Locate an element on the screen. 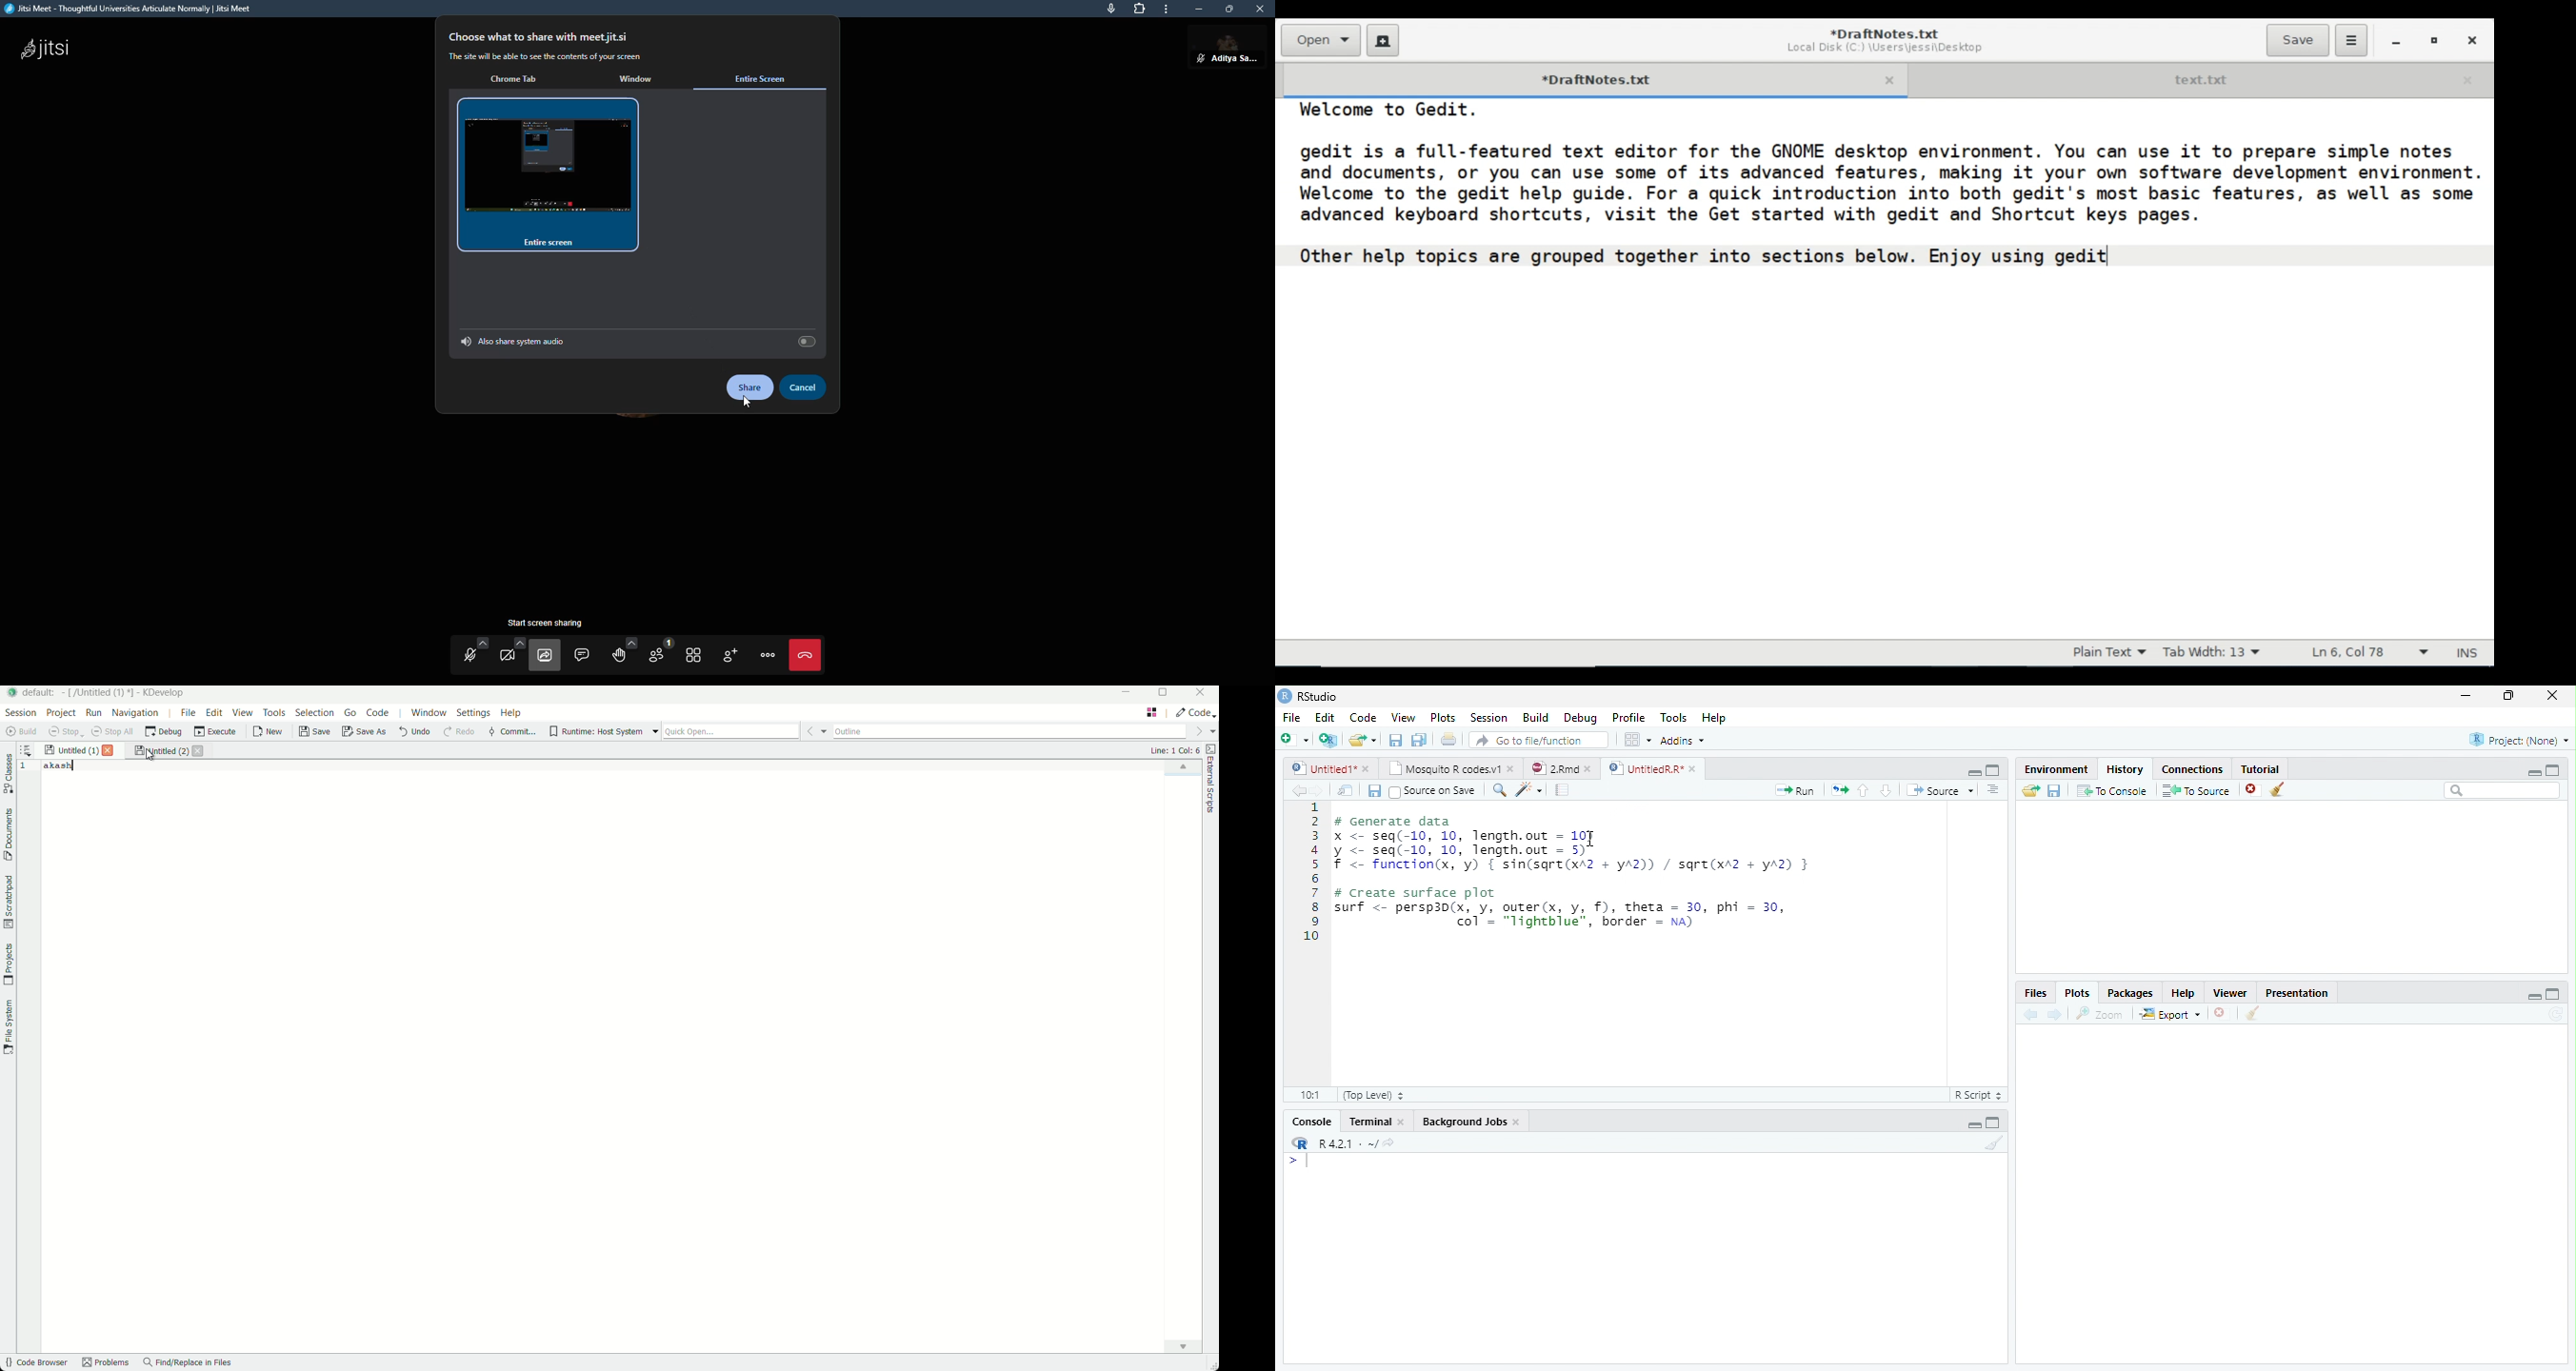 This screenshot has height=1372, width=2576. Go to previous section/chunk is located at coordinates (1863, 790).